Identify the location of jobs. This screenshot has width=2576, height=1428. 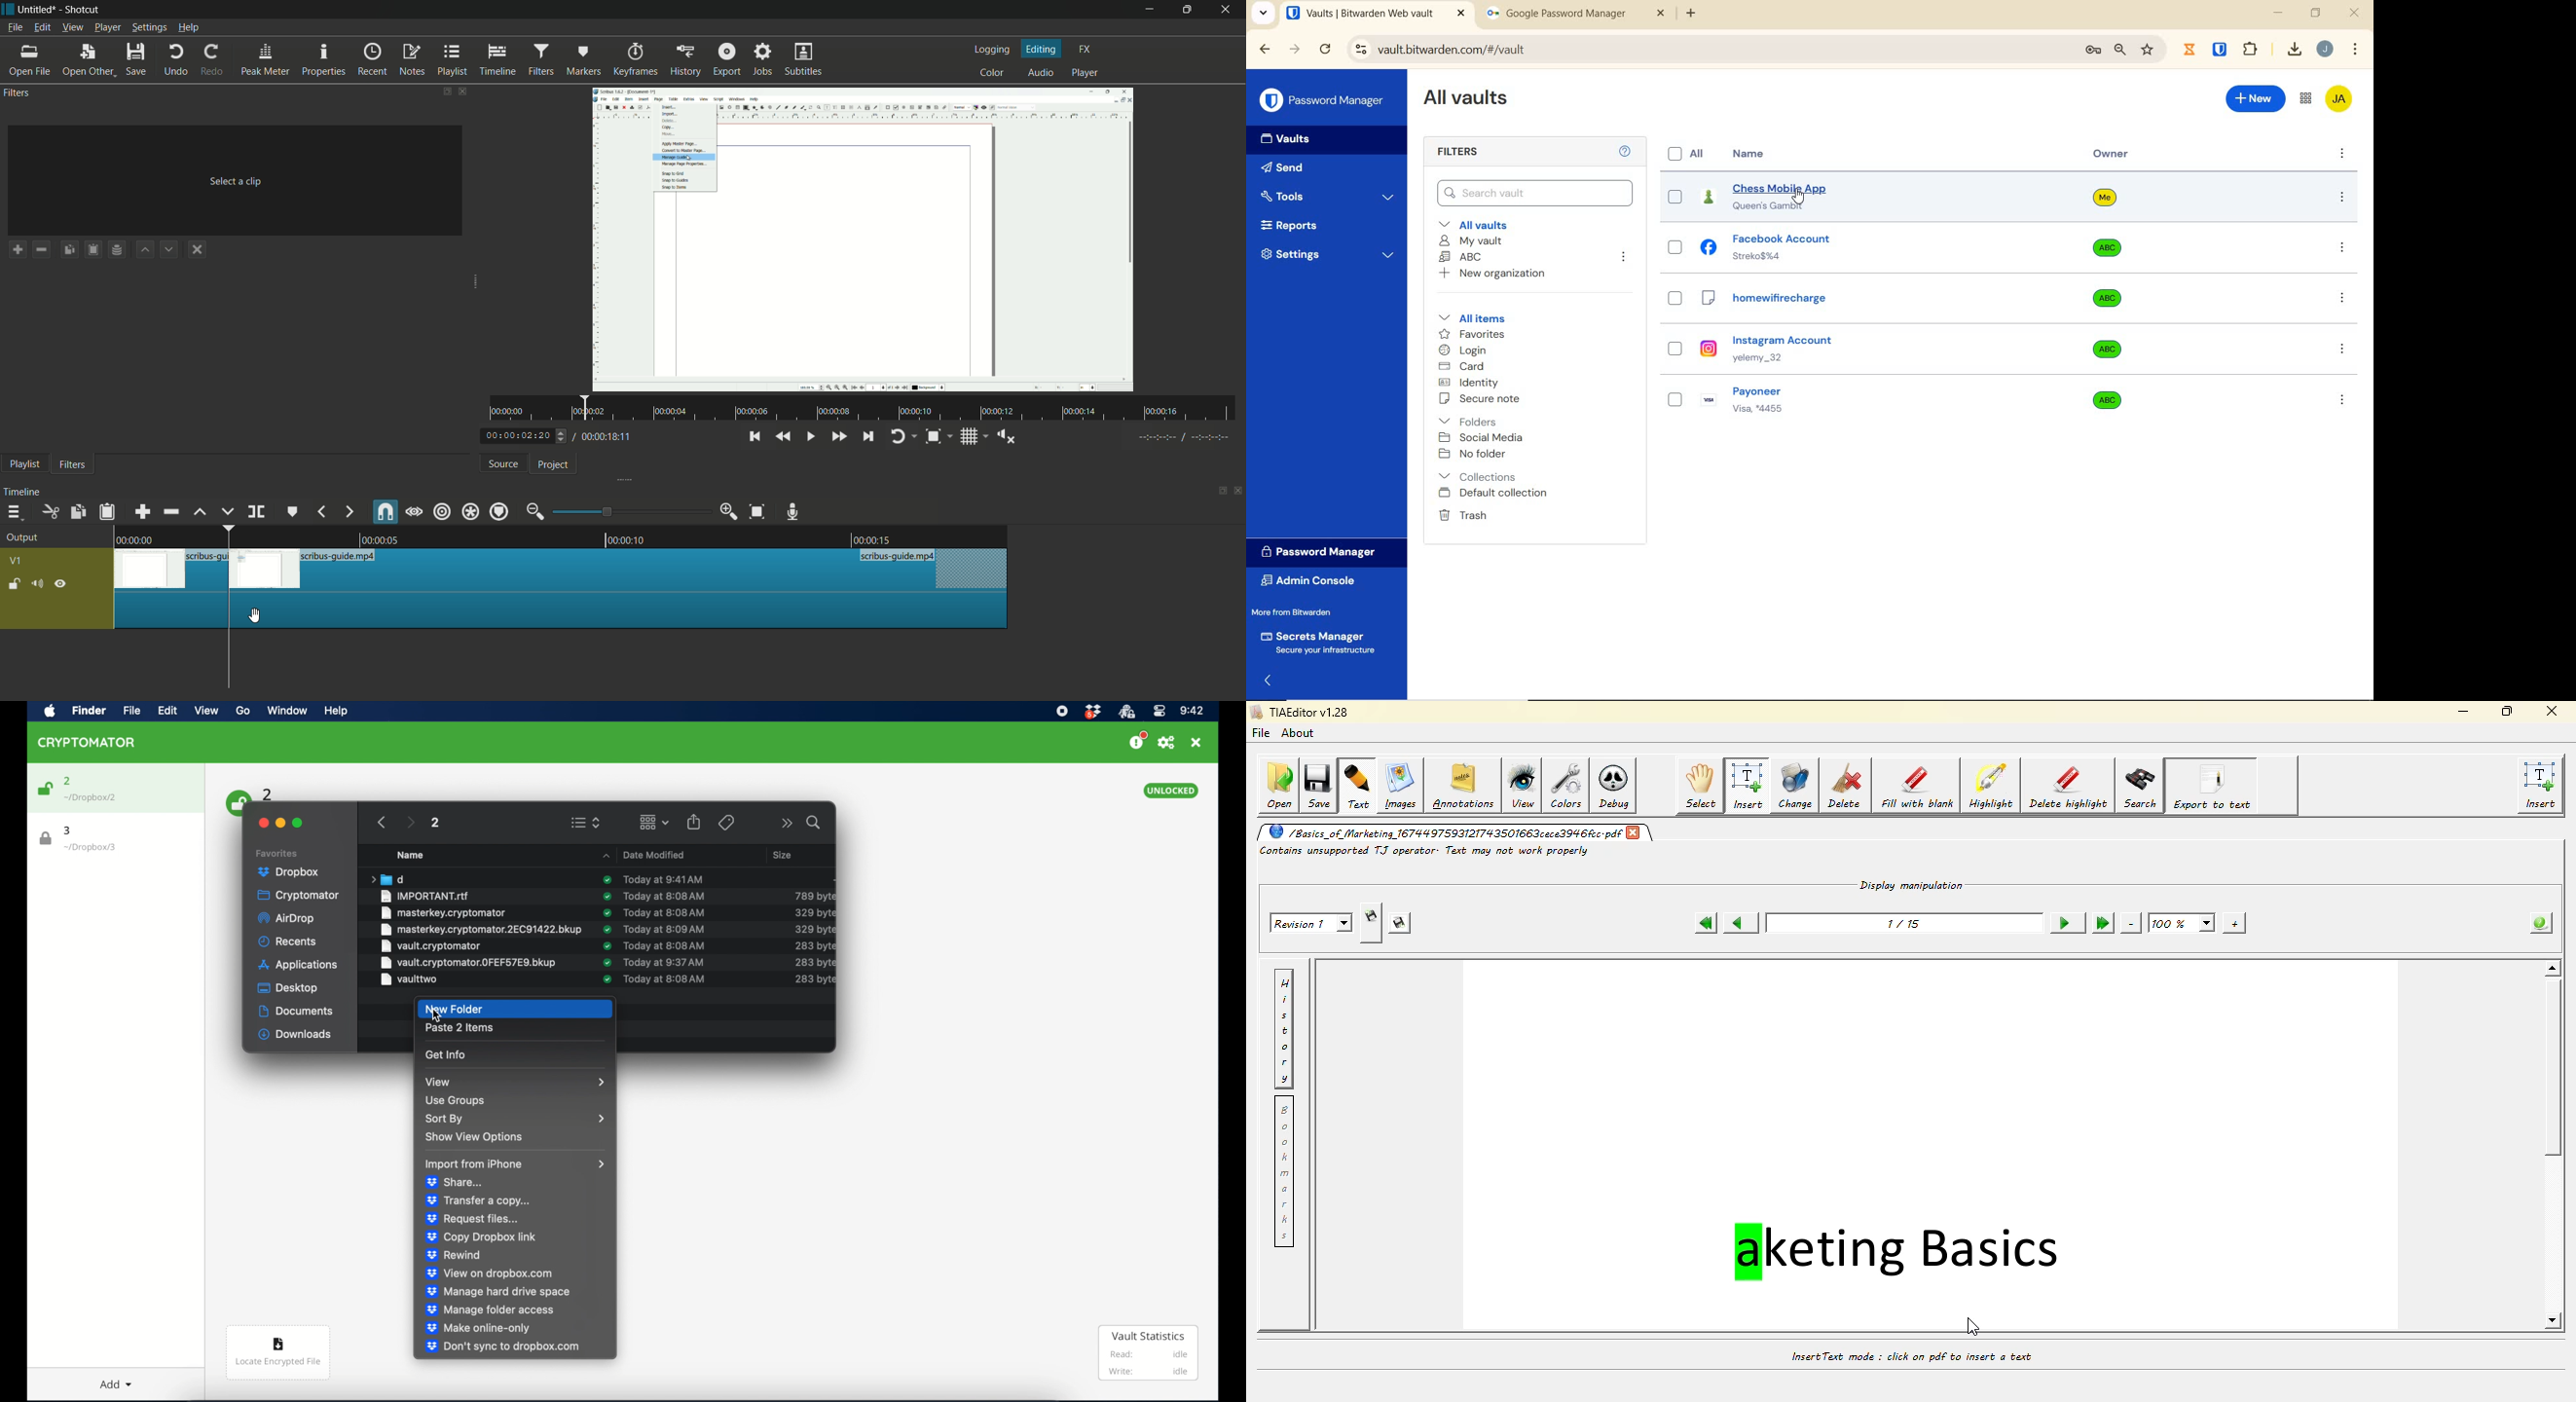
(764, 58).